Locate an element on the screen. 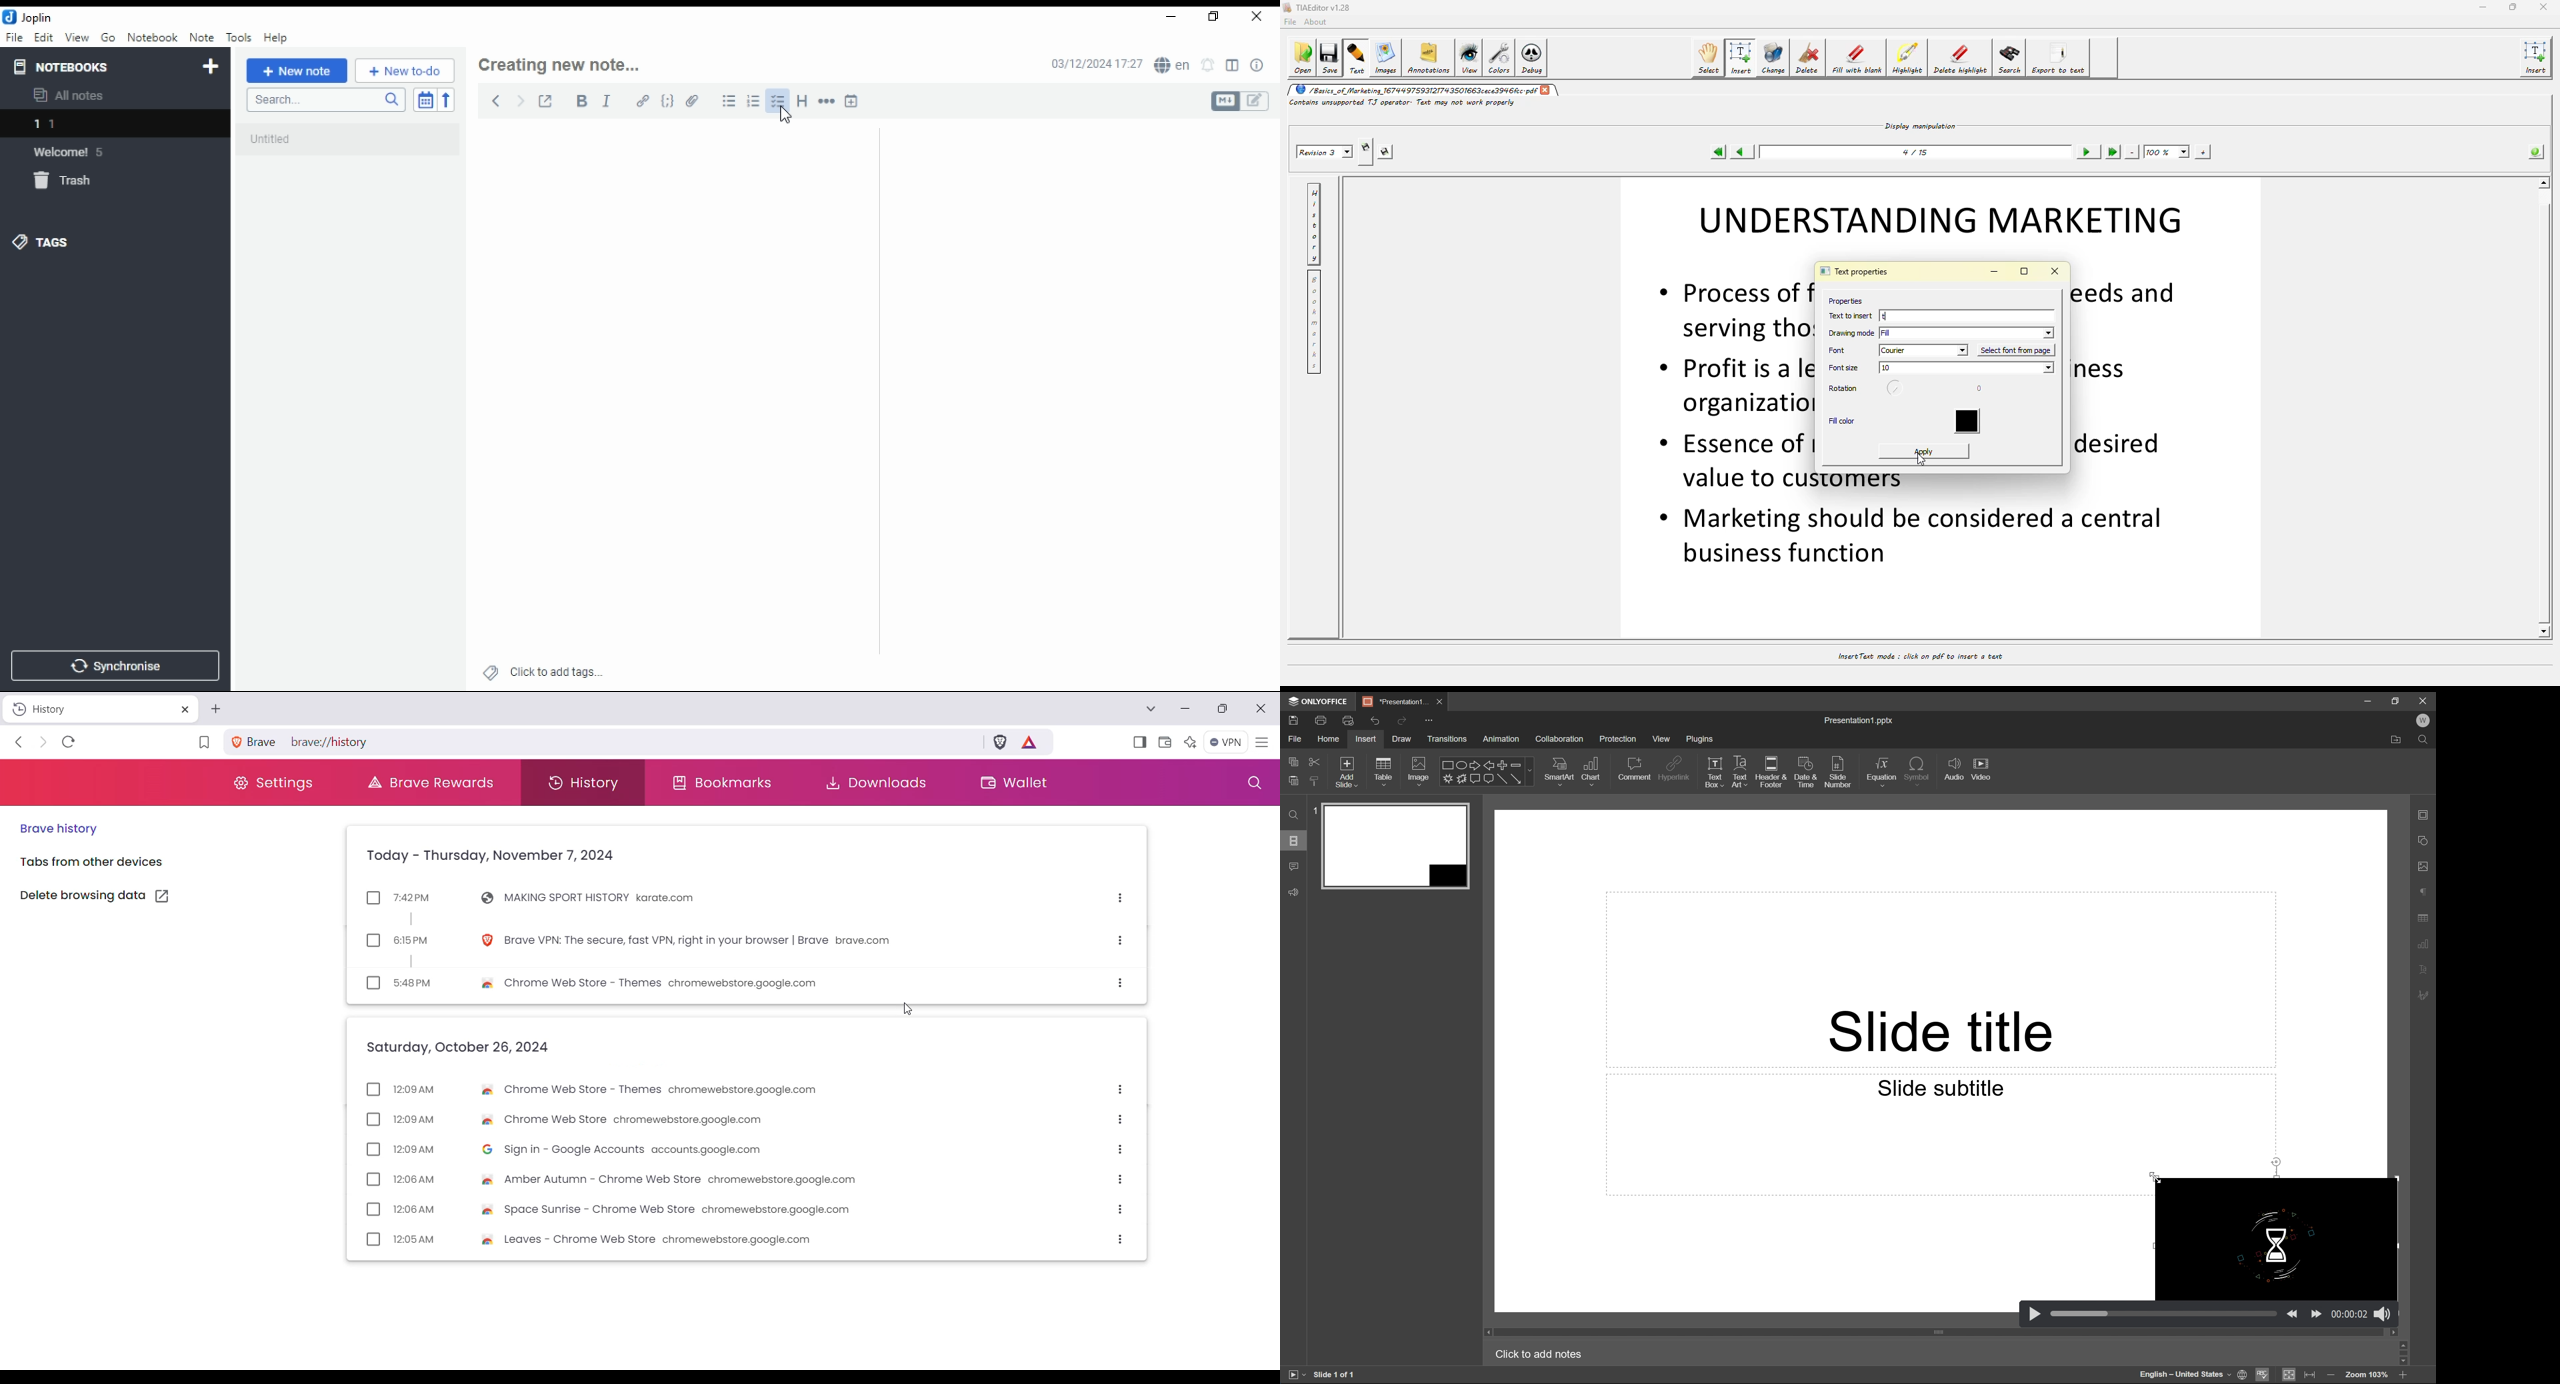  italics is located at coordinates (606, 101).